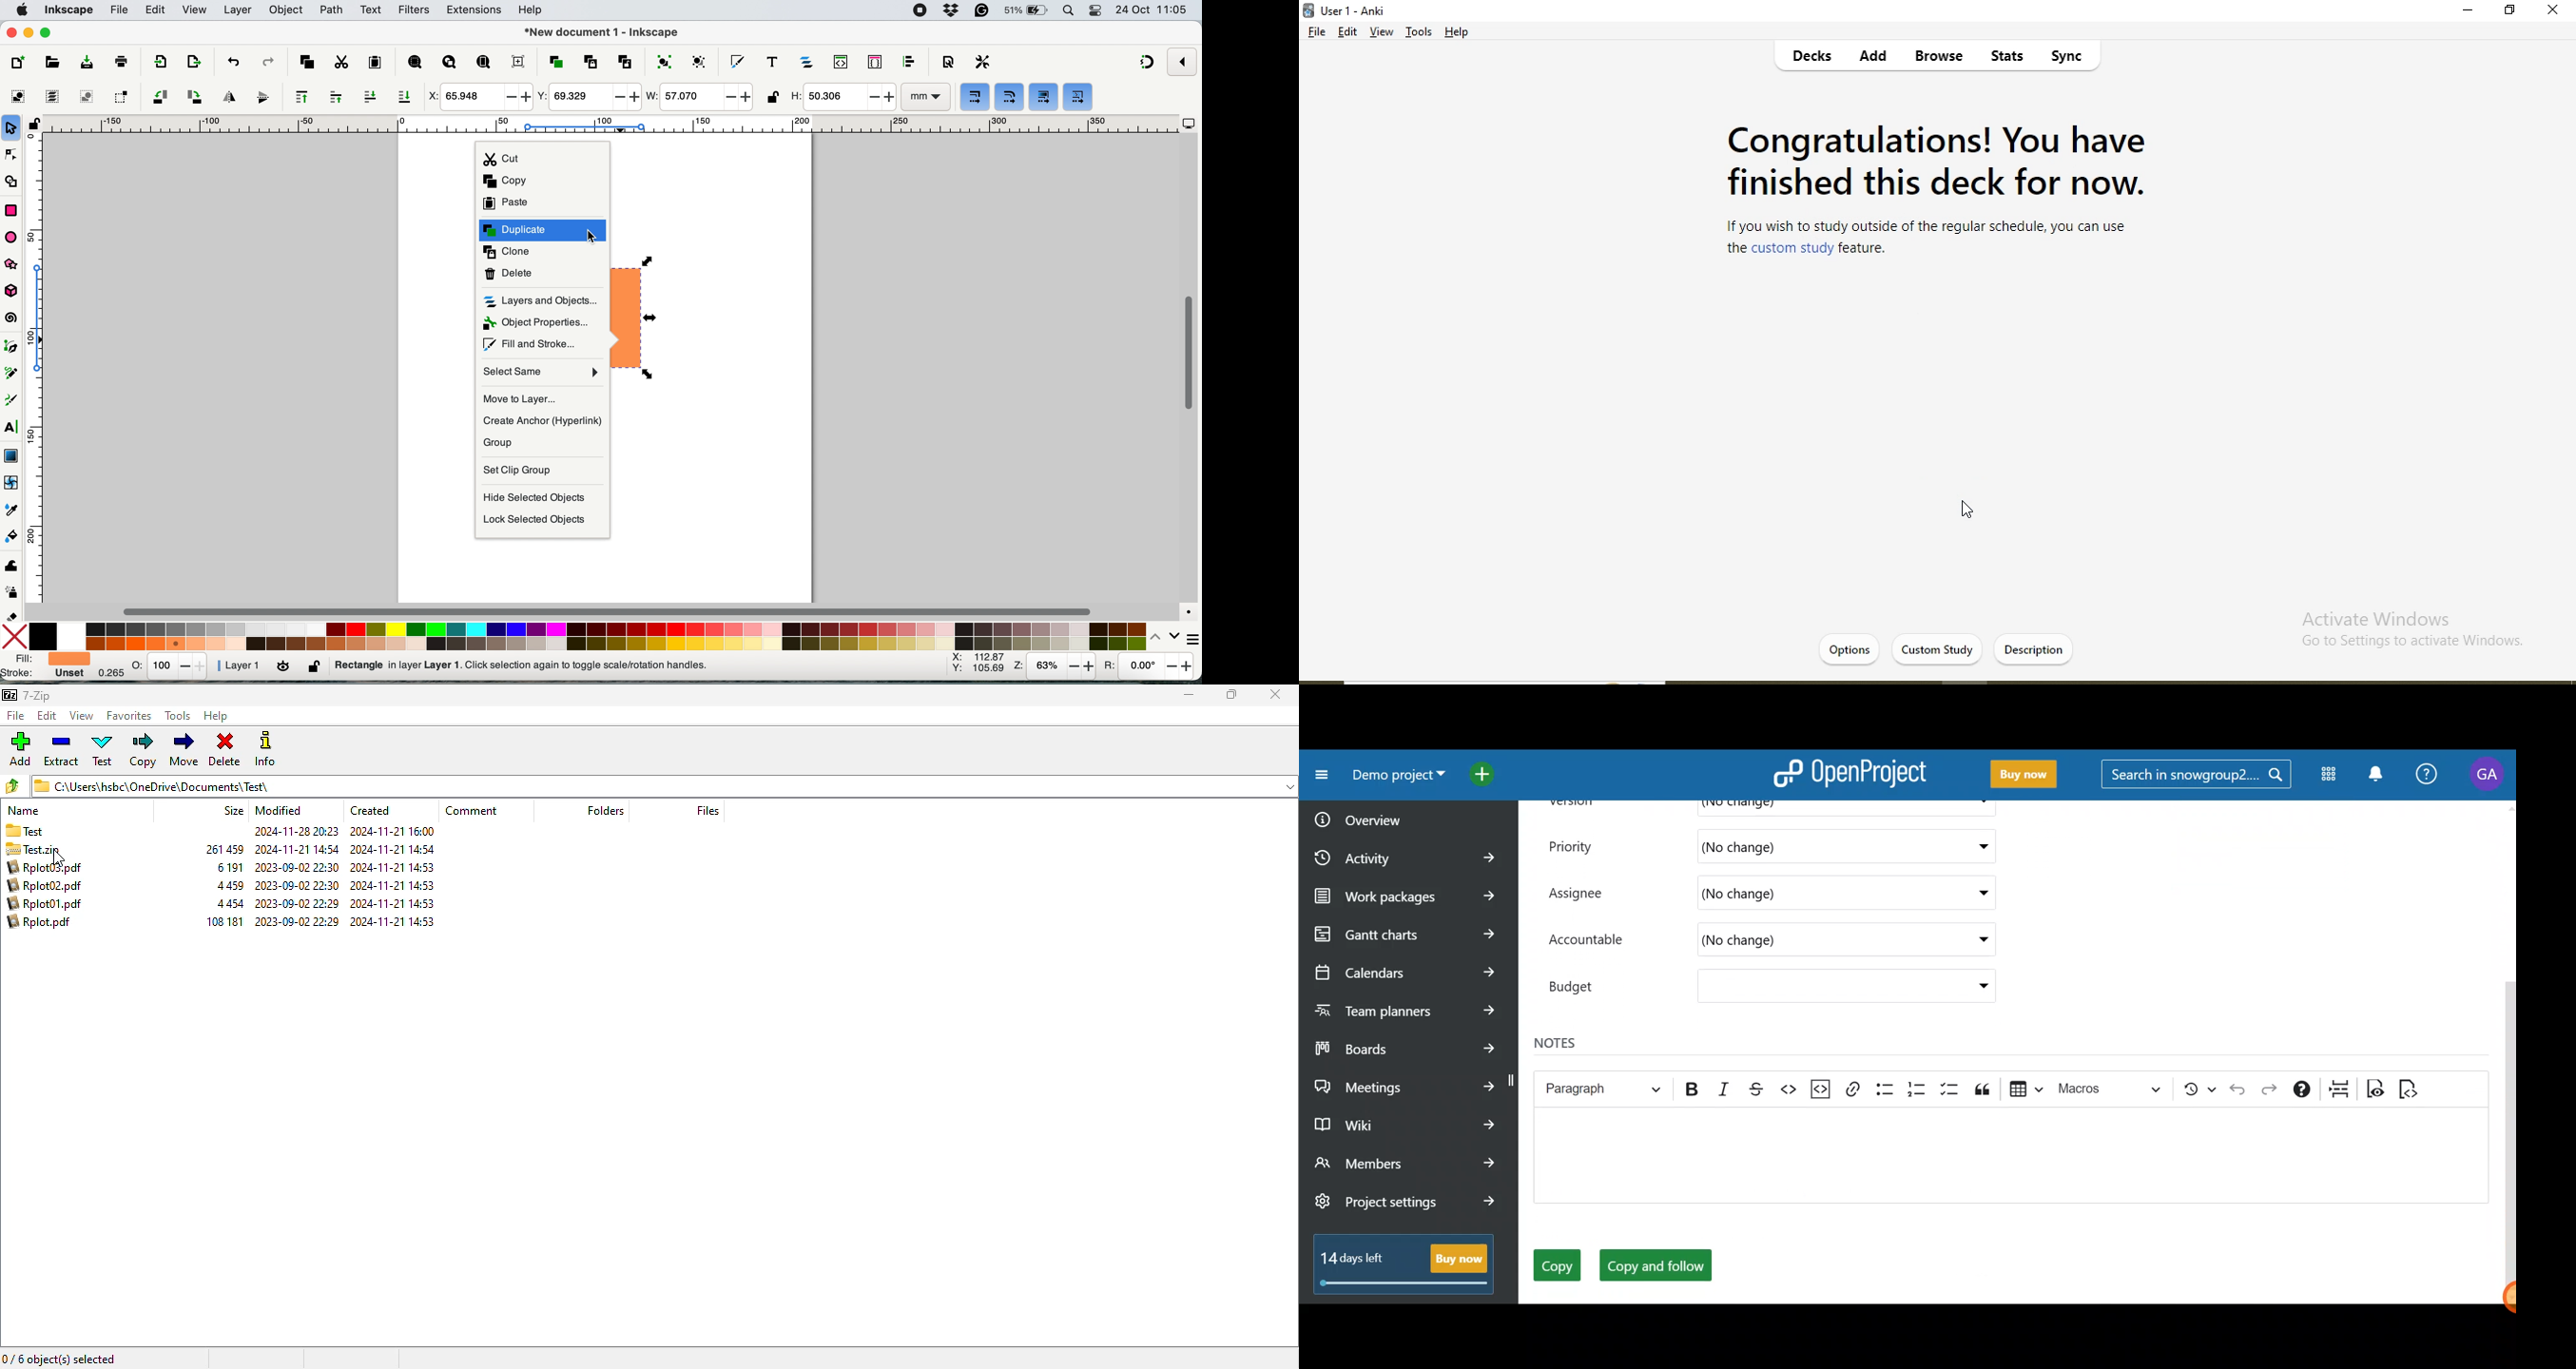 Image resolution: width=2576 pixels, height=1372 pixels. I want to click on deselect any selected objects, so click(85, 96).